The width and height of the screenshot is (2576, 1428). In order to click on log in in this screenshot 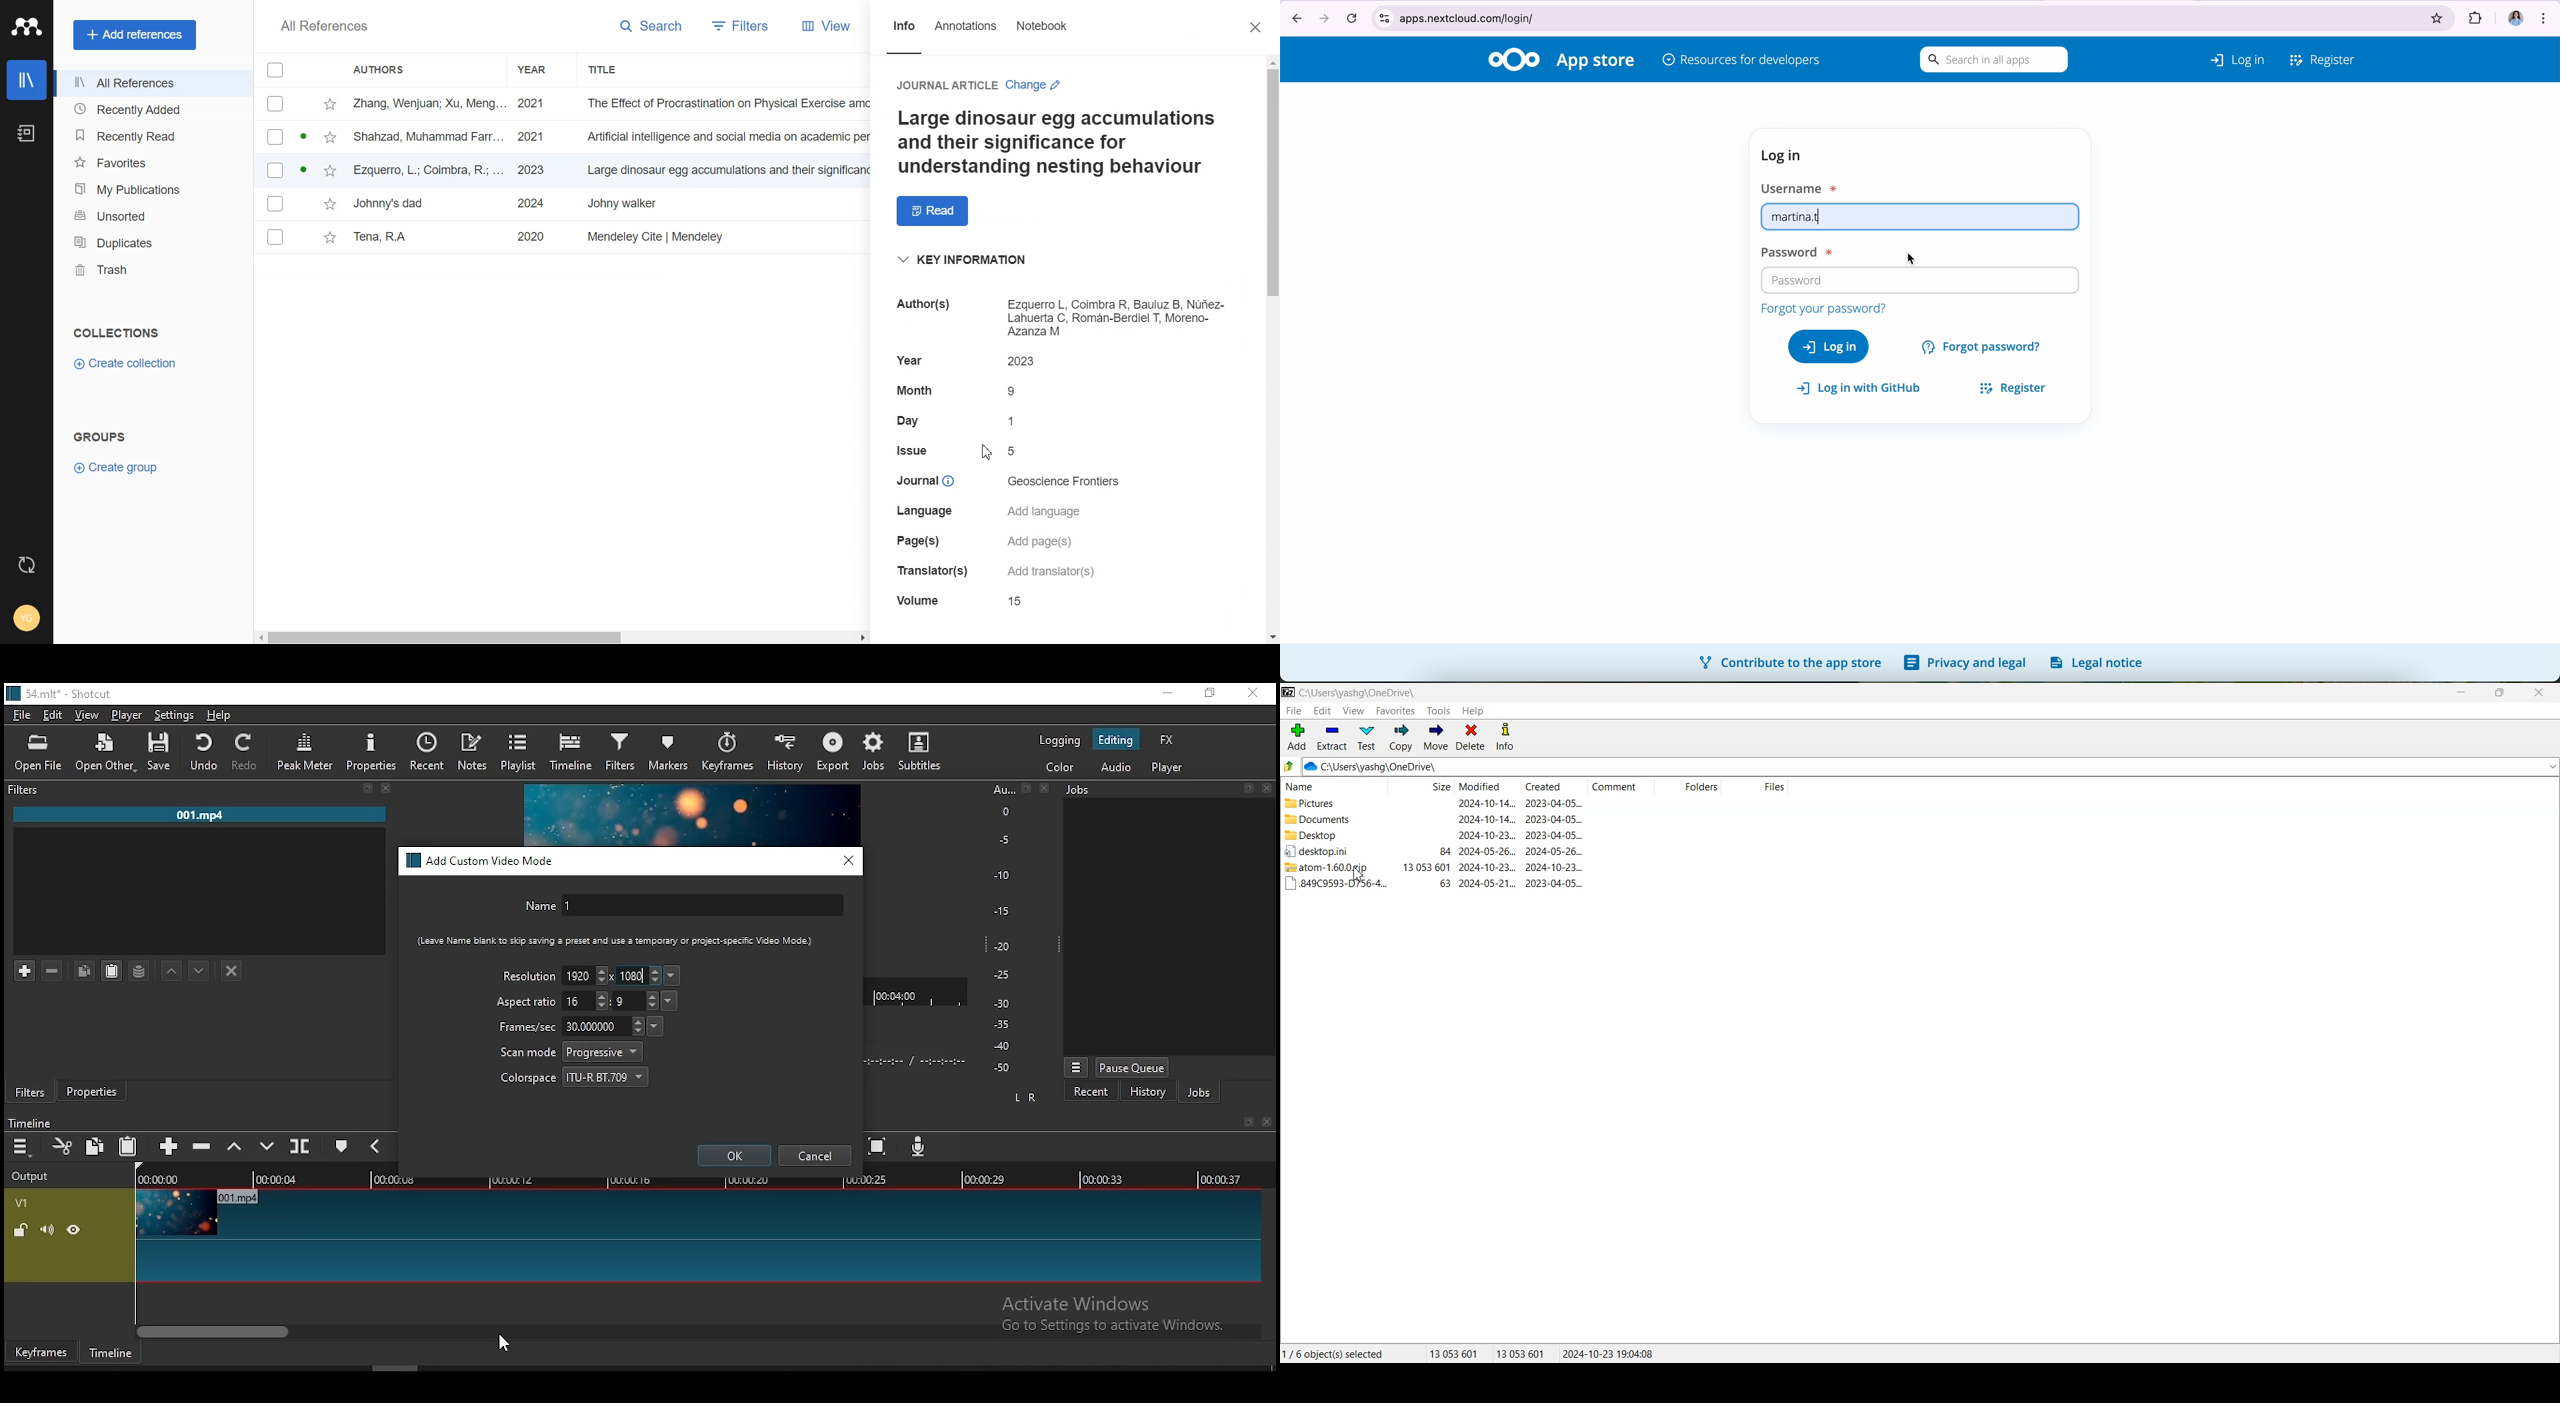, I will do `click(1785, 156)`.